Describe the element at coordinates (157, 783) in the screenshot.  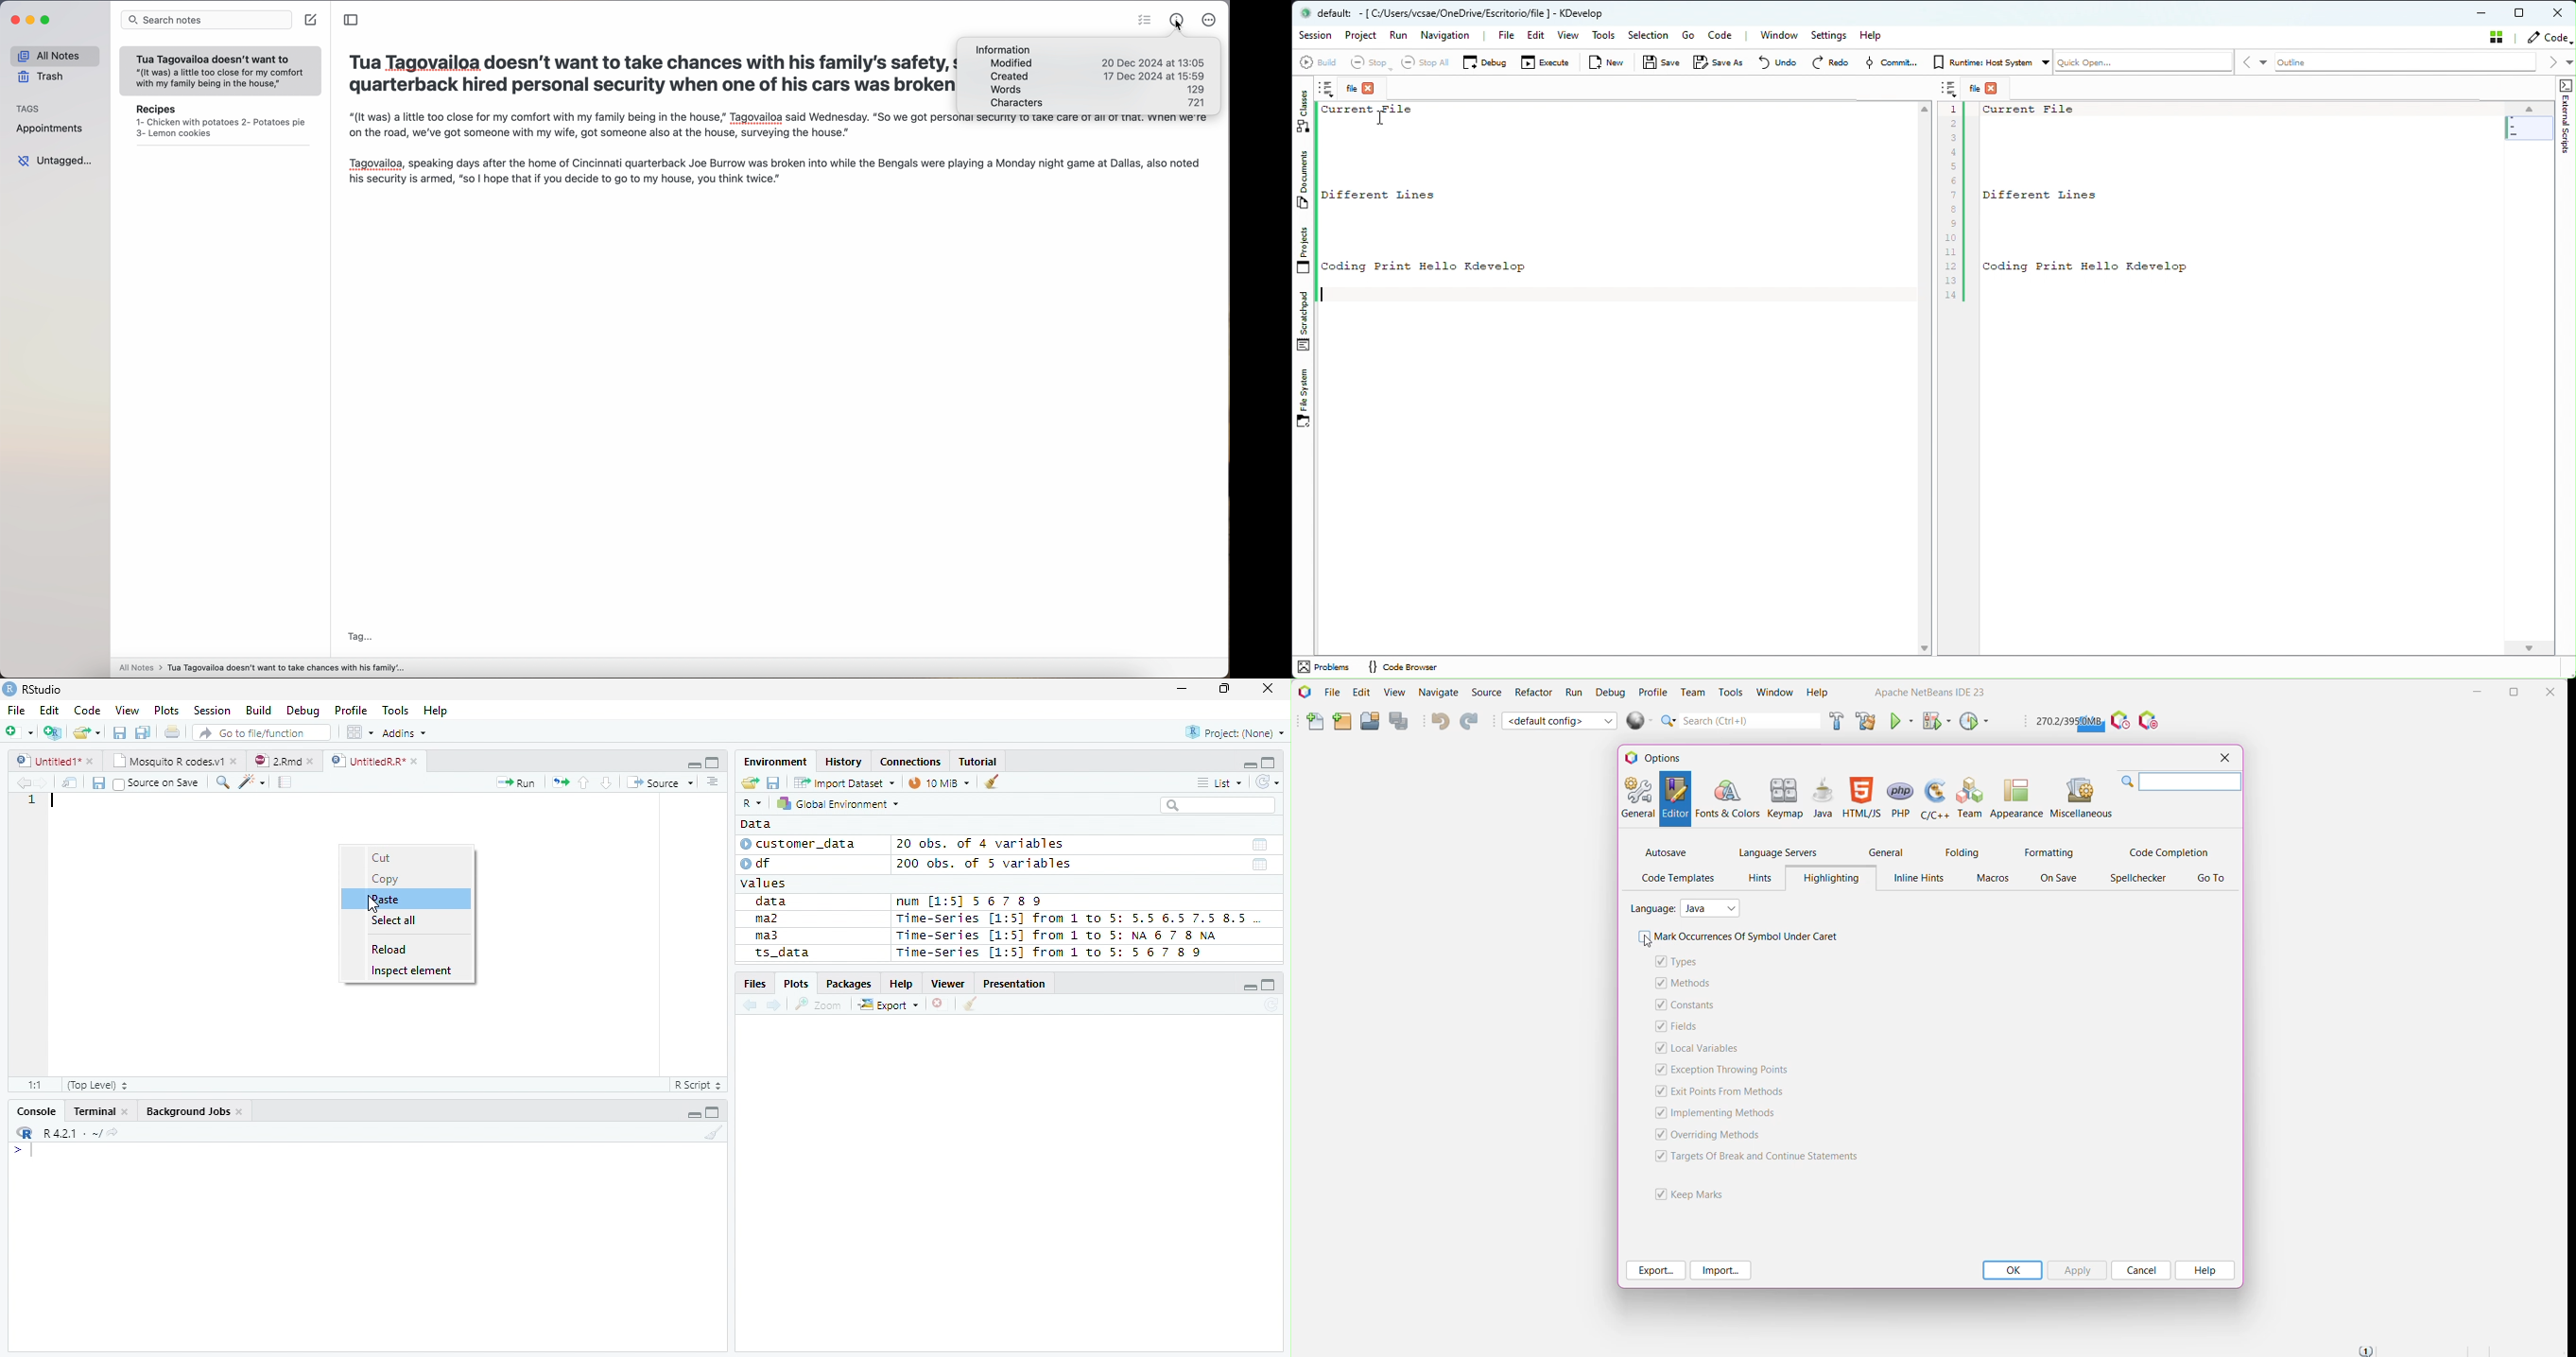
I see `Source on save` at that location.